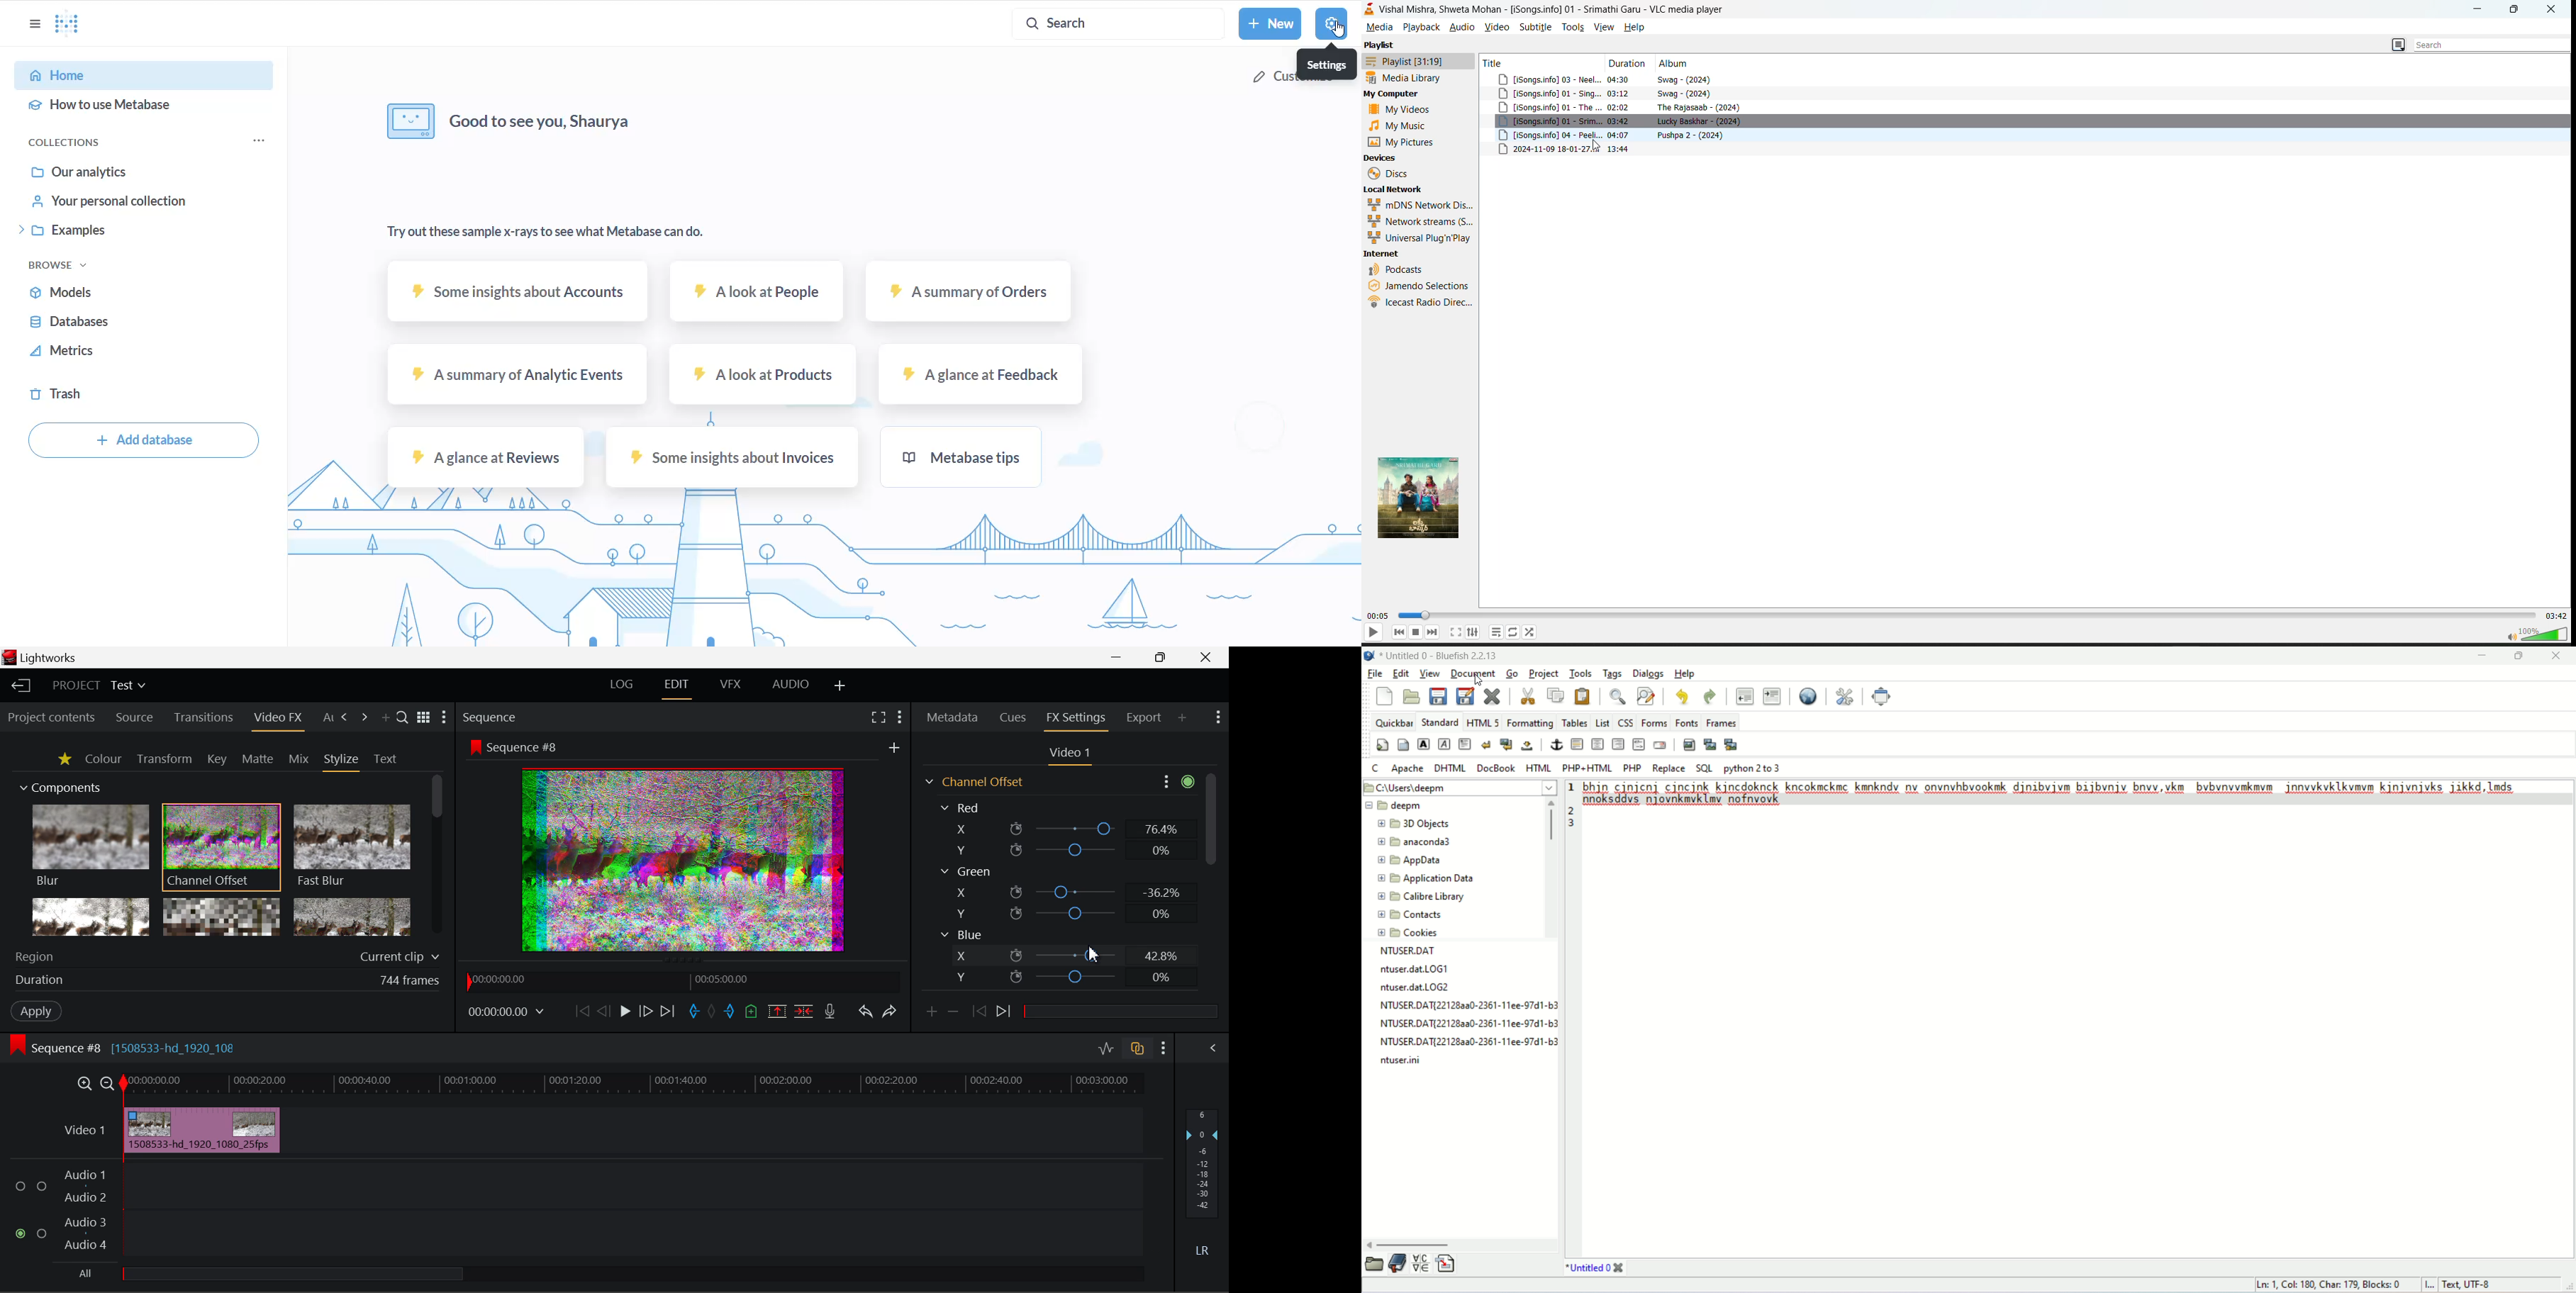 The width and height of the screenshot is (2576, 1316). Describe the element at coordinates (1211, 885) in the screenshot. I see `Scroll Bar` at that location.